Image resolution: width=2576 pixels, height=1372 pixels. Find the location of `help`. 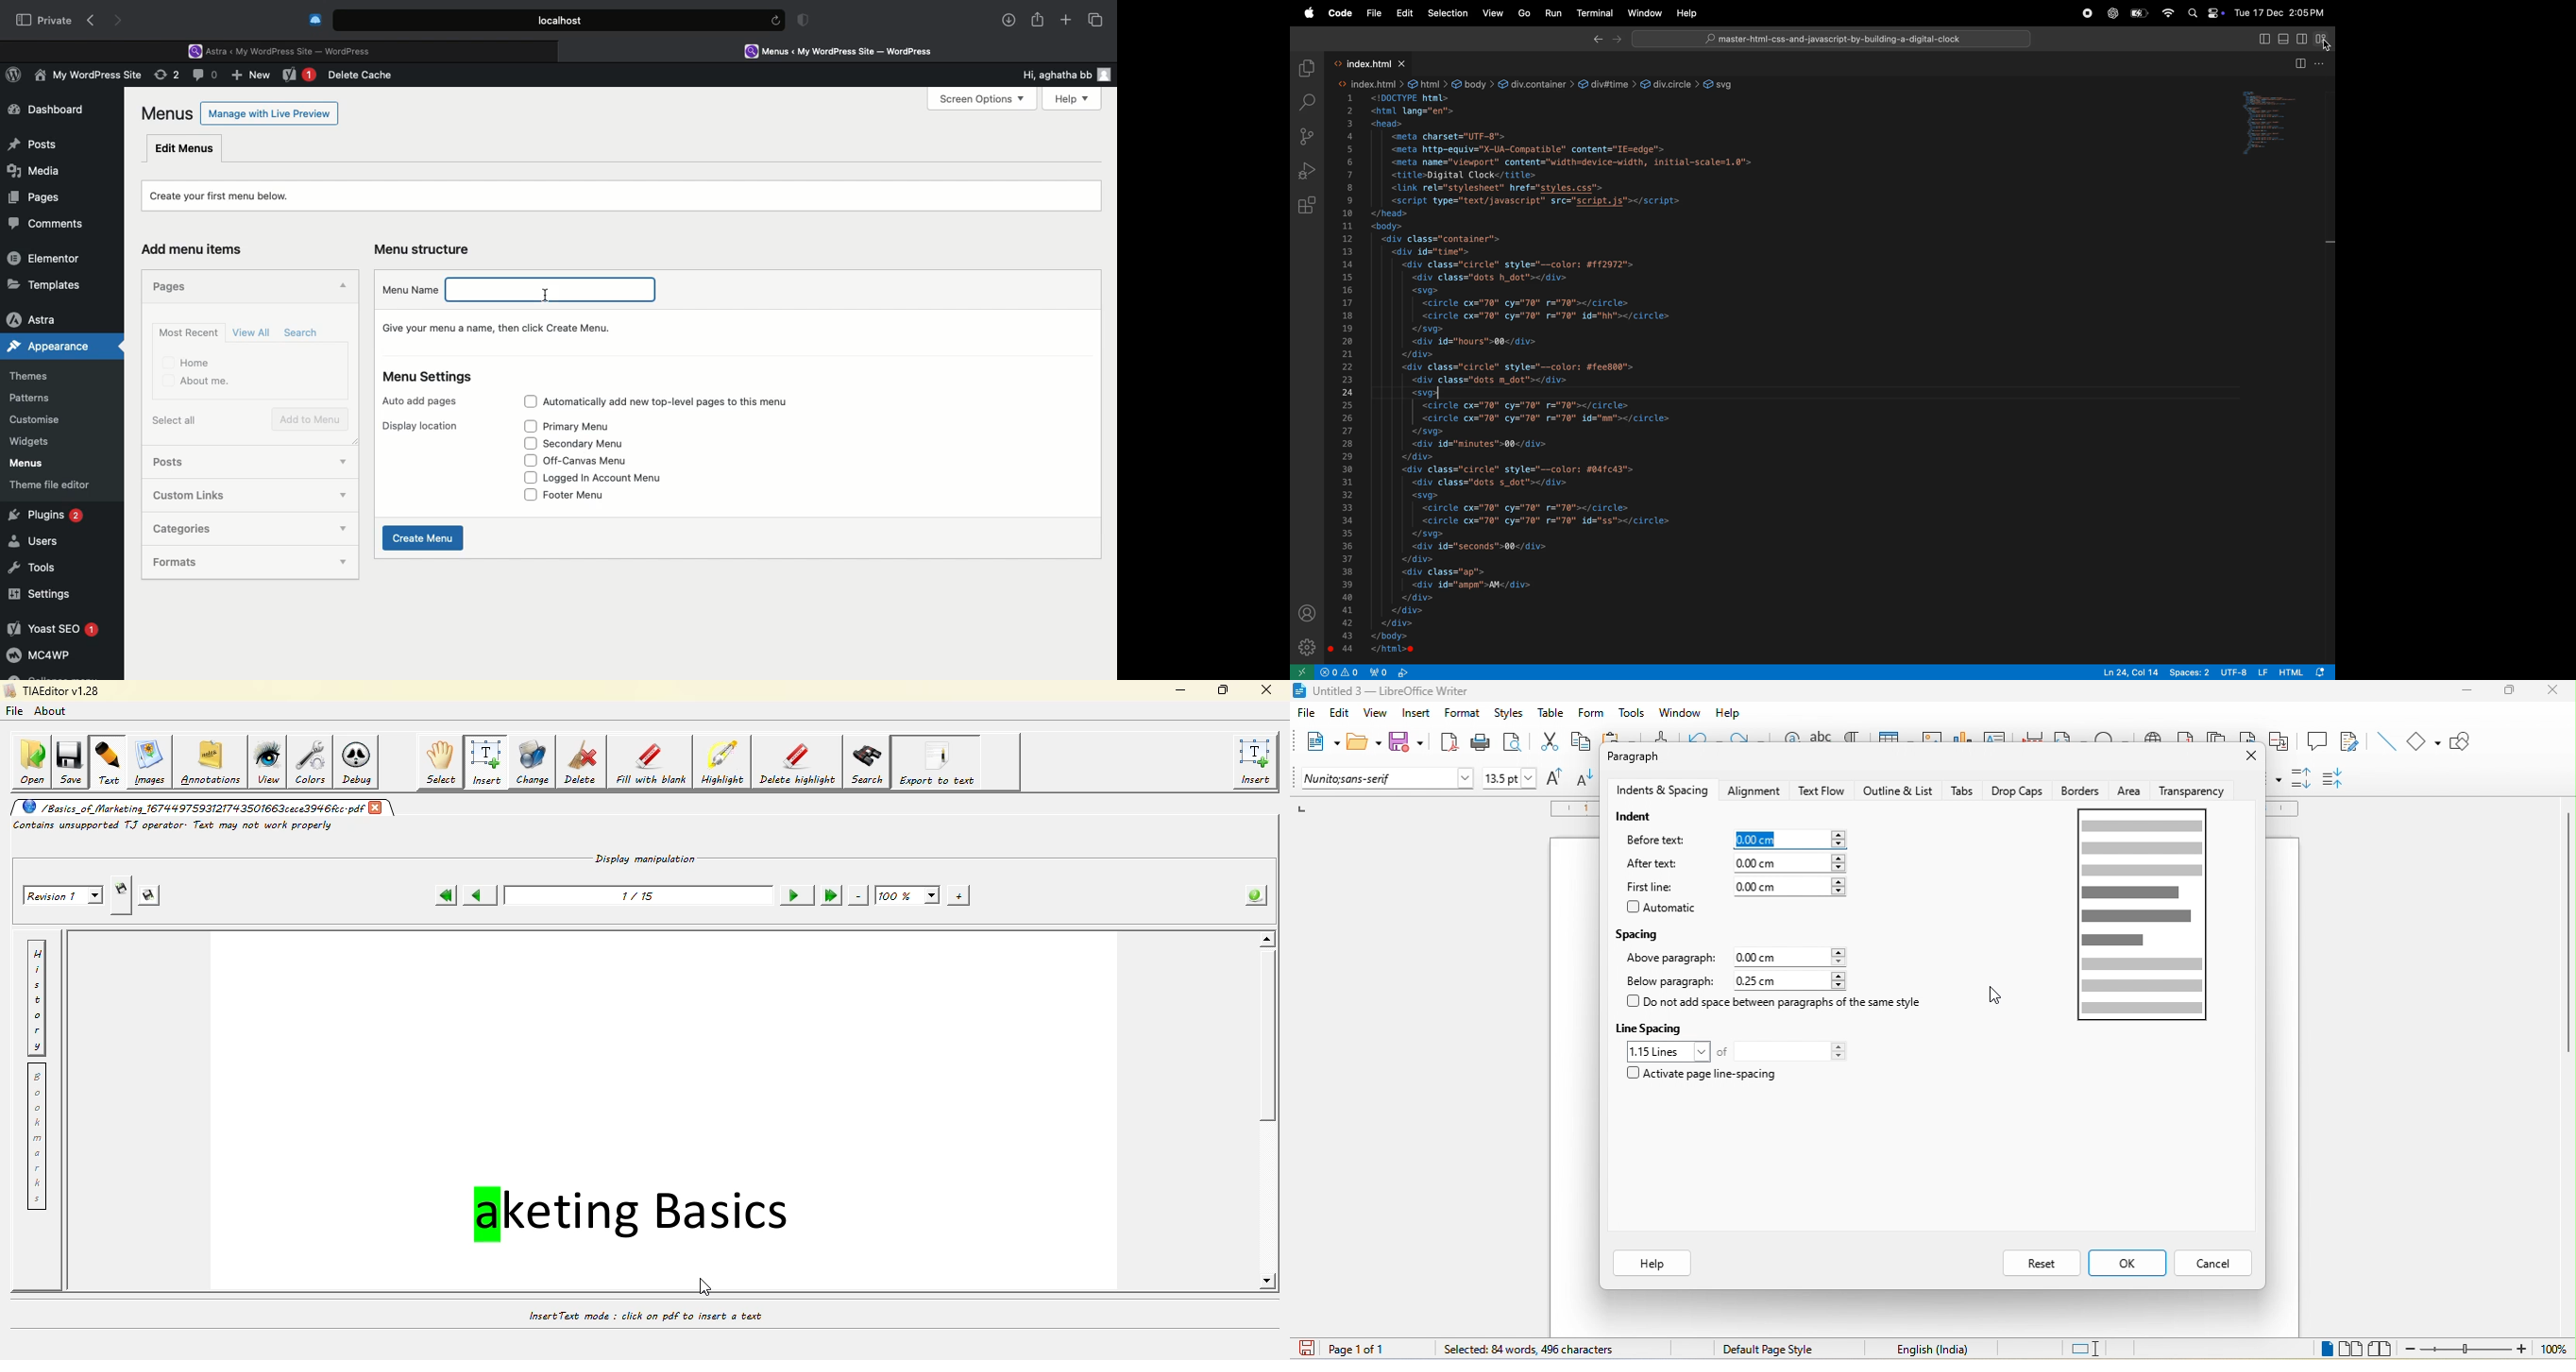

help is located at coordinates (1651, 1264).